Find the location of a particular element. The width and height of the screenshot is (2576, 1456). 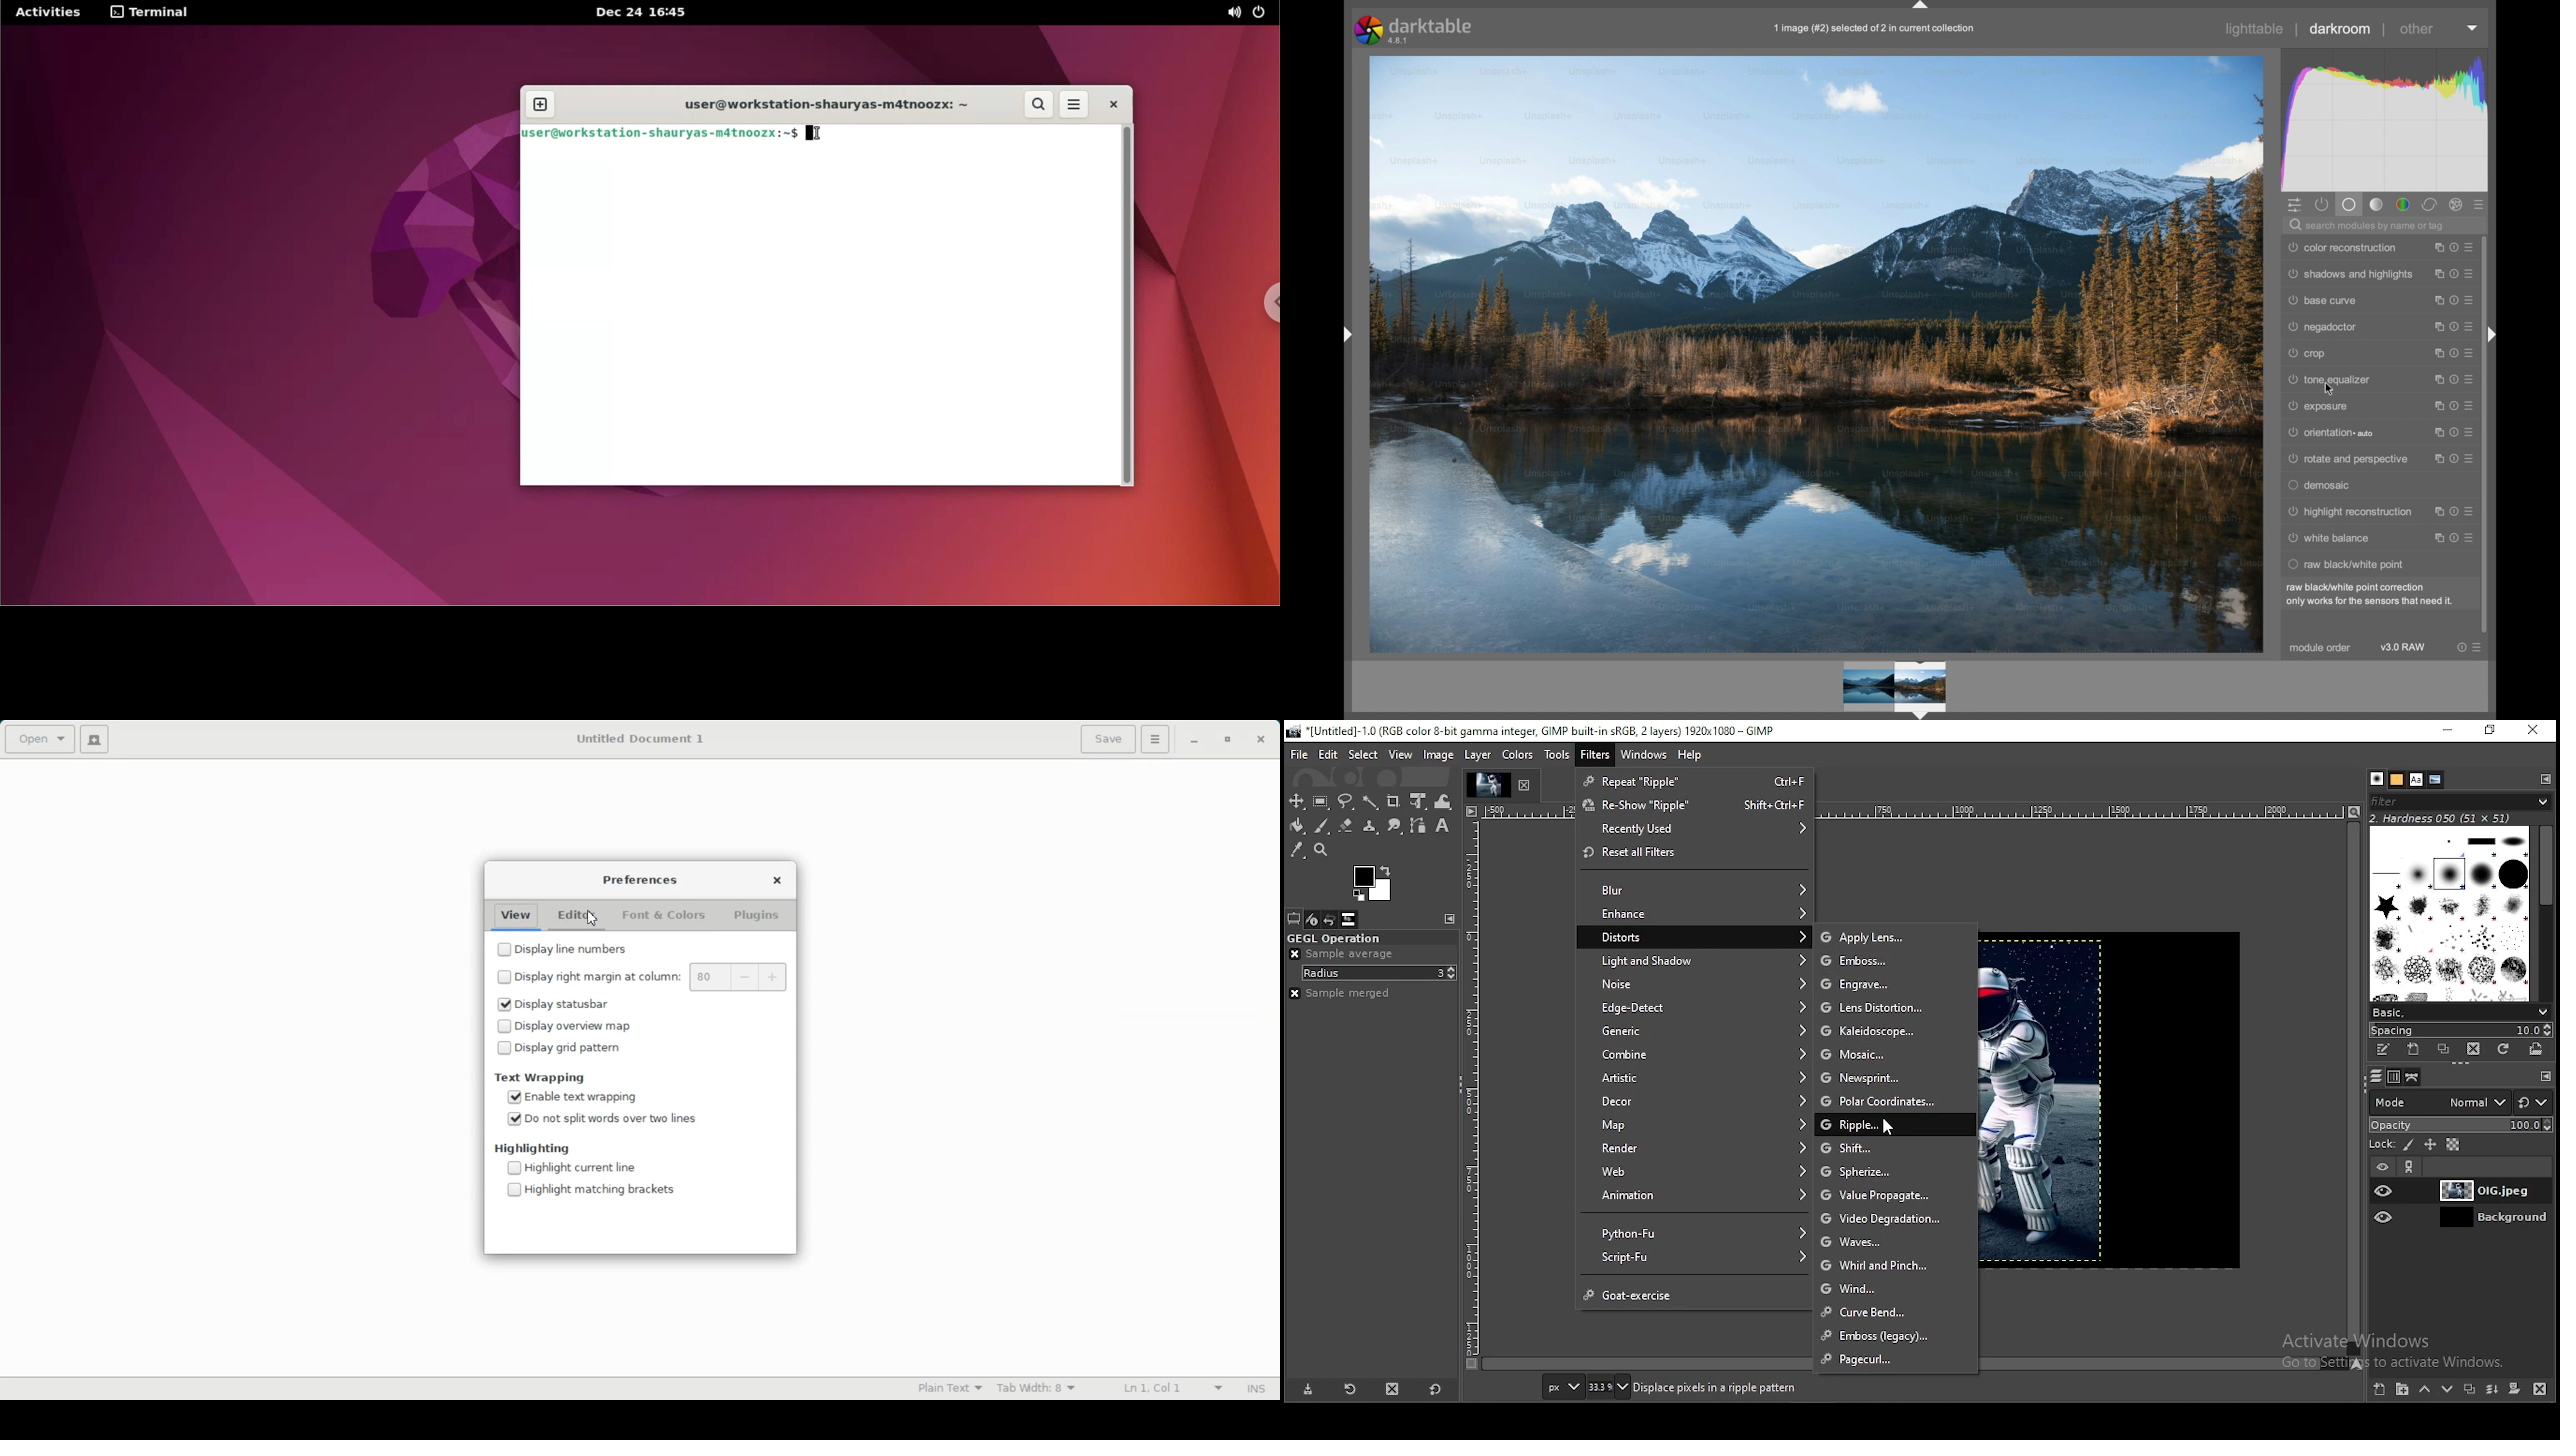

base is located at coordinates (2349, 205).